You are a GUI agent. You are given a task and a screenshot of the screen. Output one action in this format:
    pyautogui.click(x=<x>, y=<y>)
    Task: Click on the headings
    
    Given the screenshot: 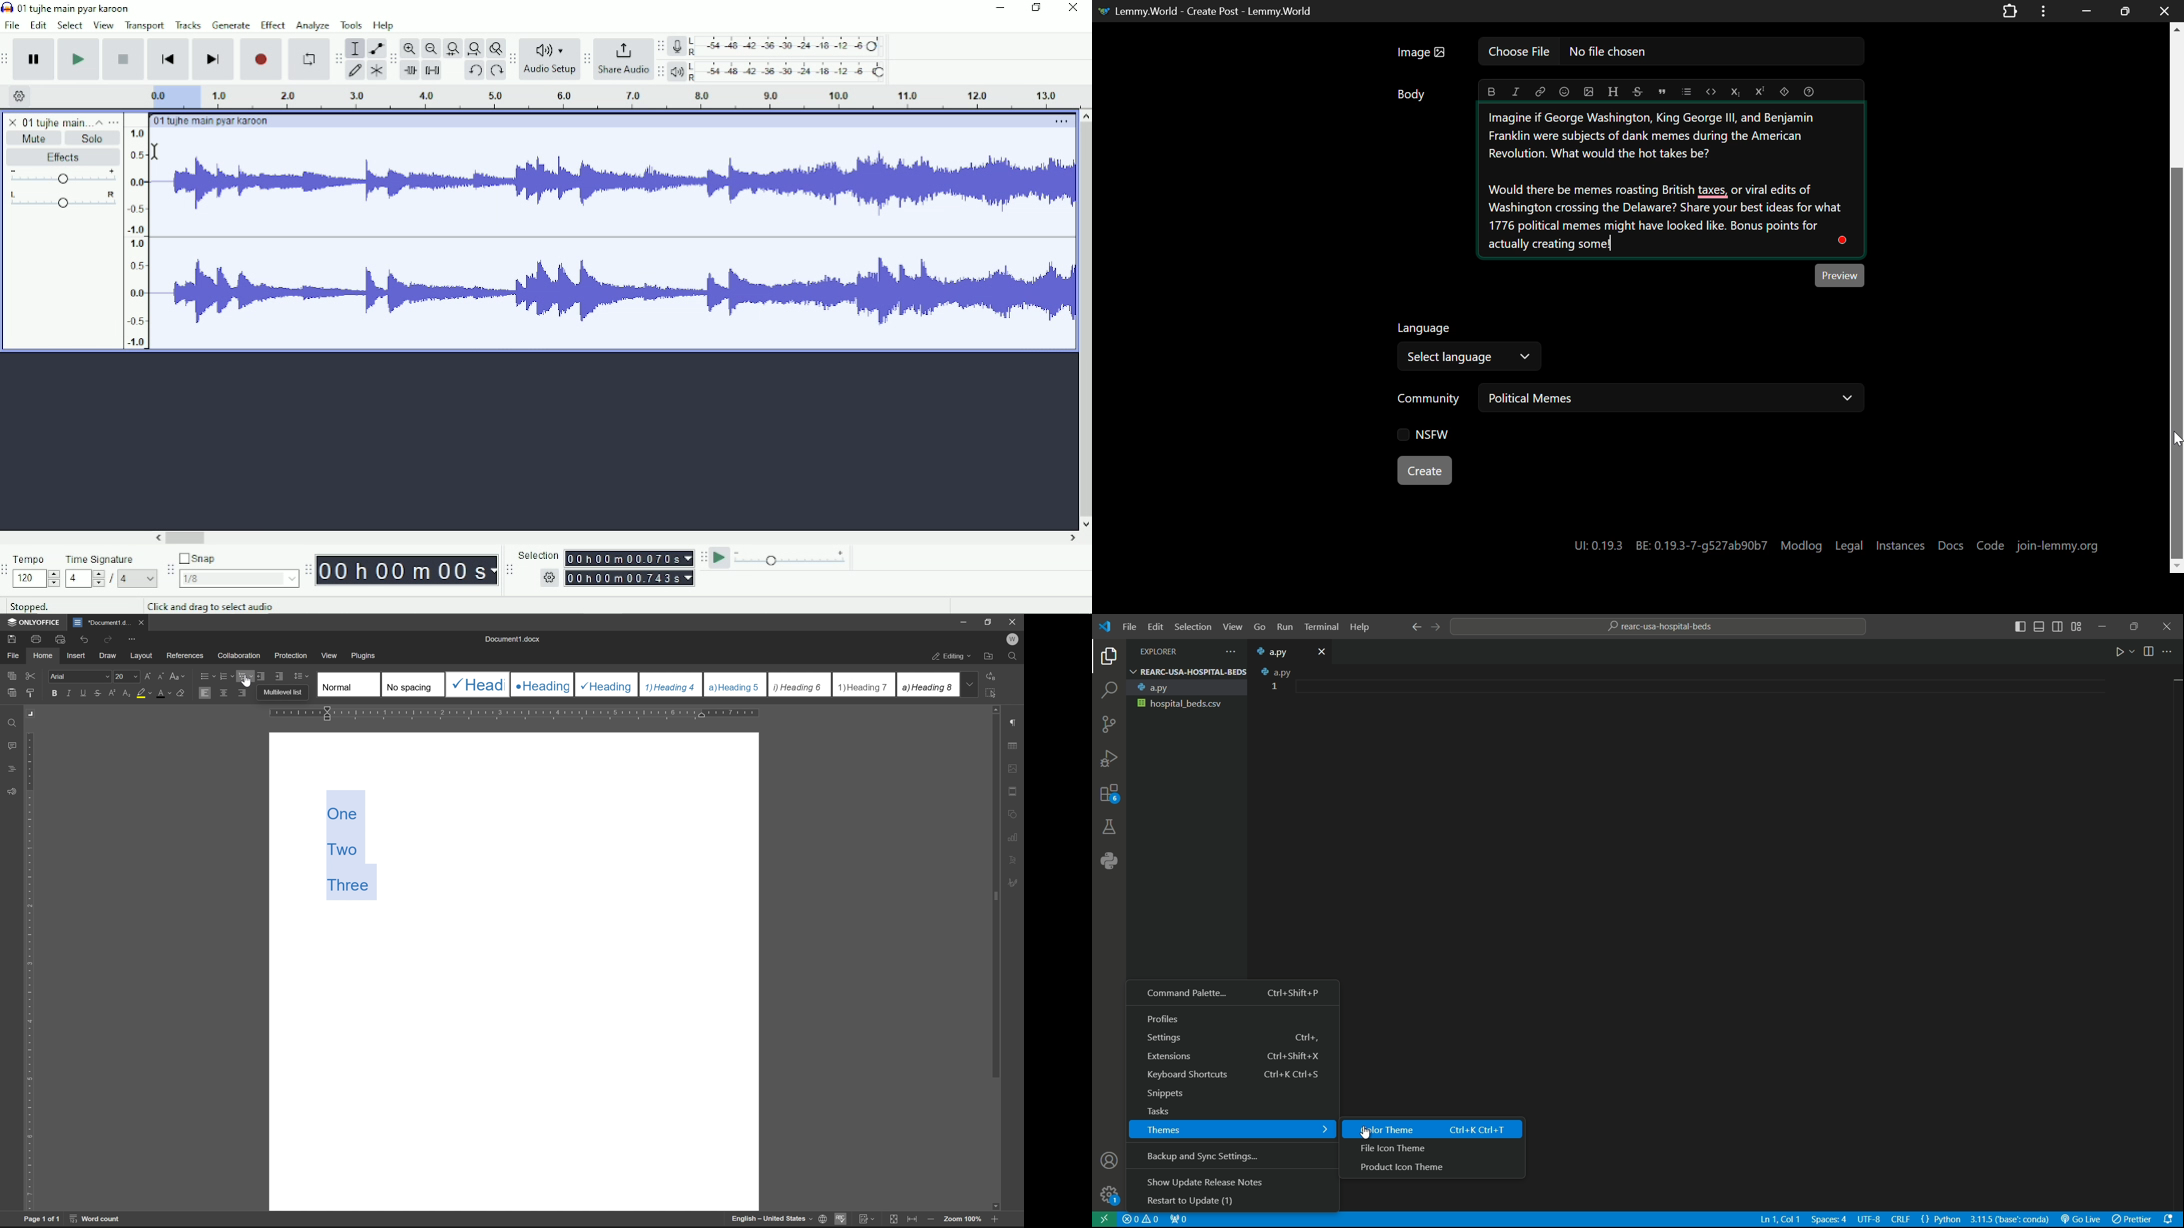 What is the action you would take?
    pyautogui.click(x=12, y=769)
    